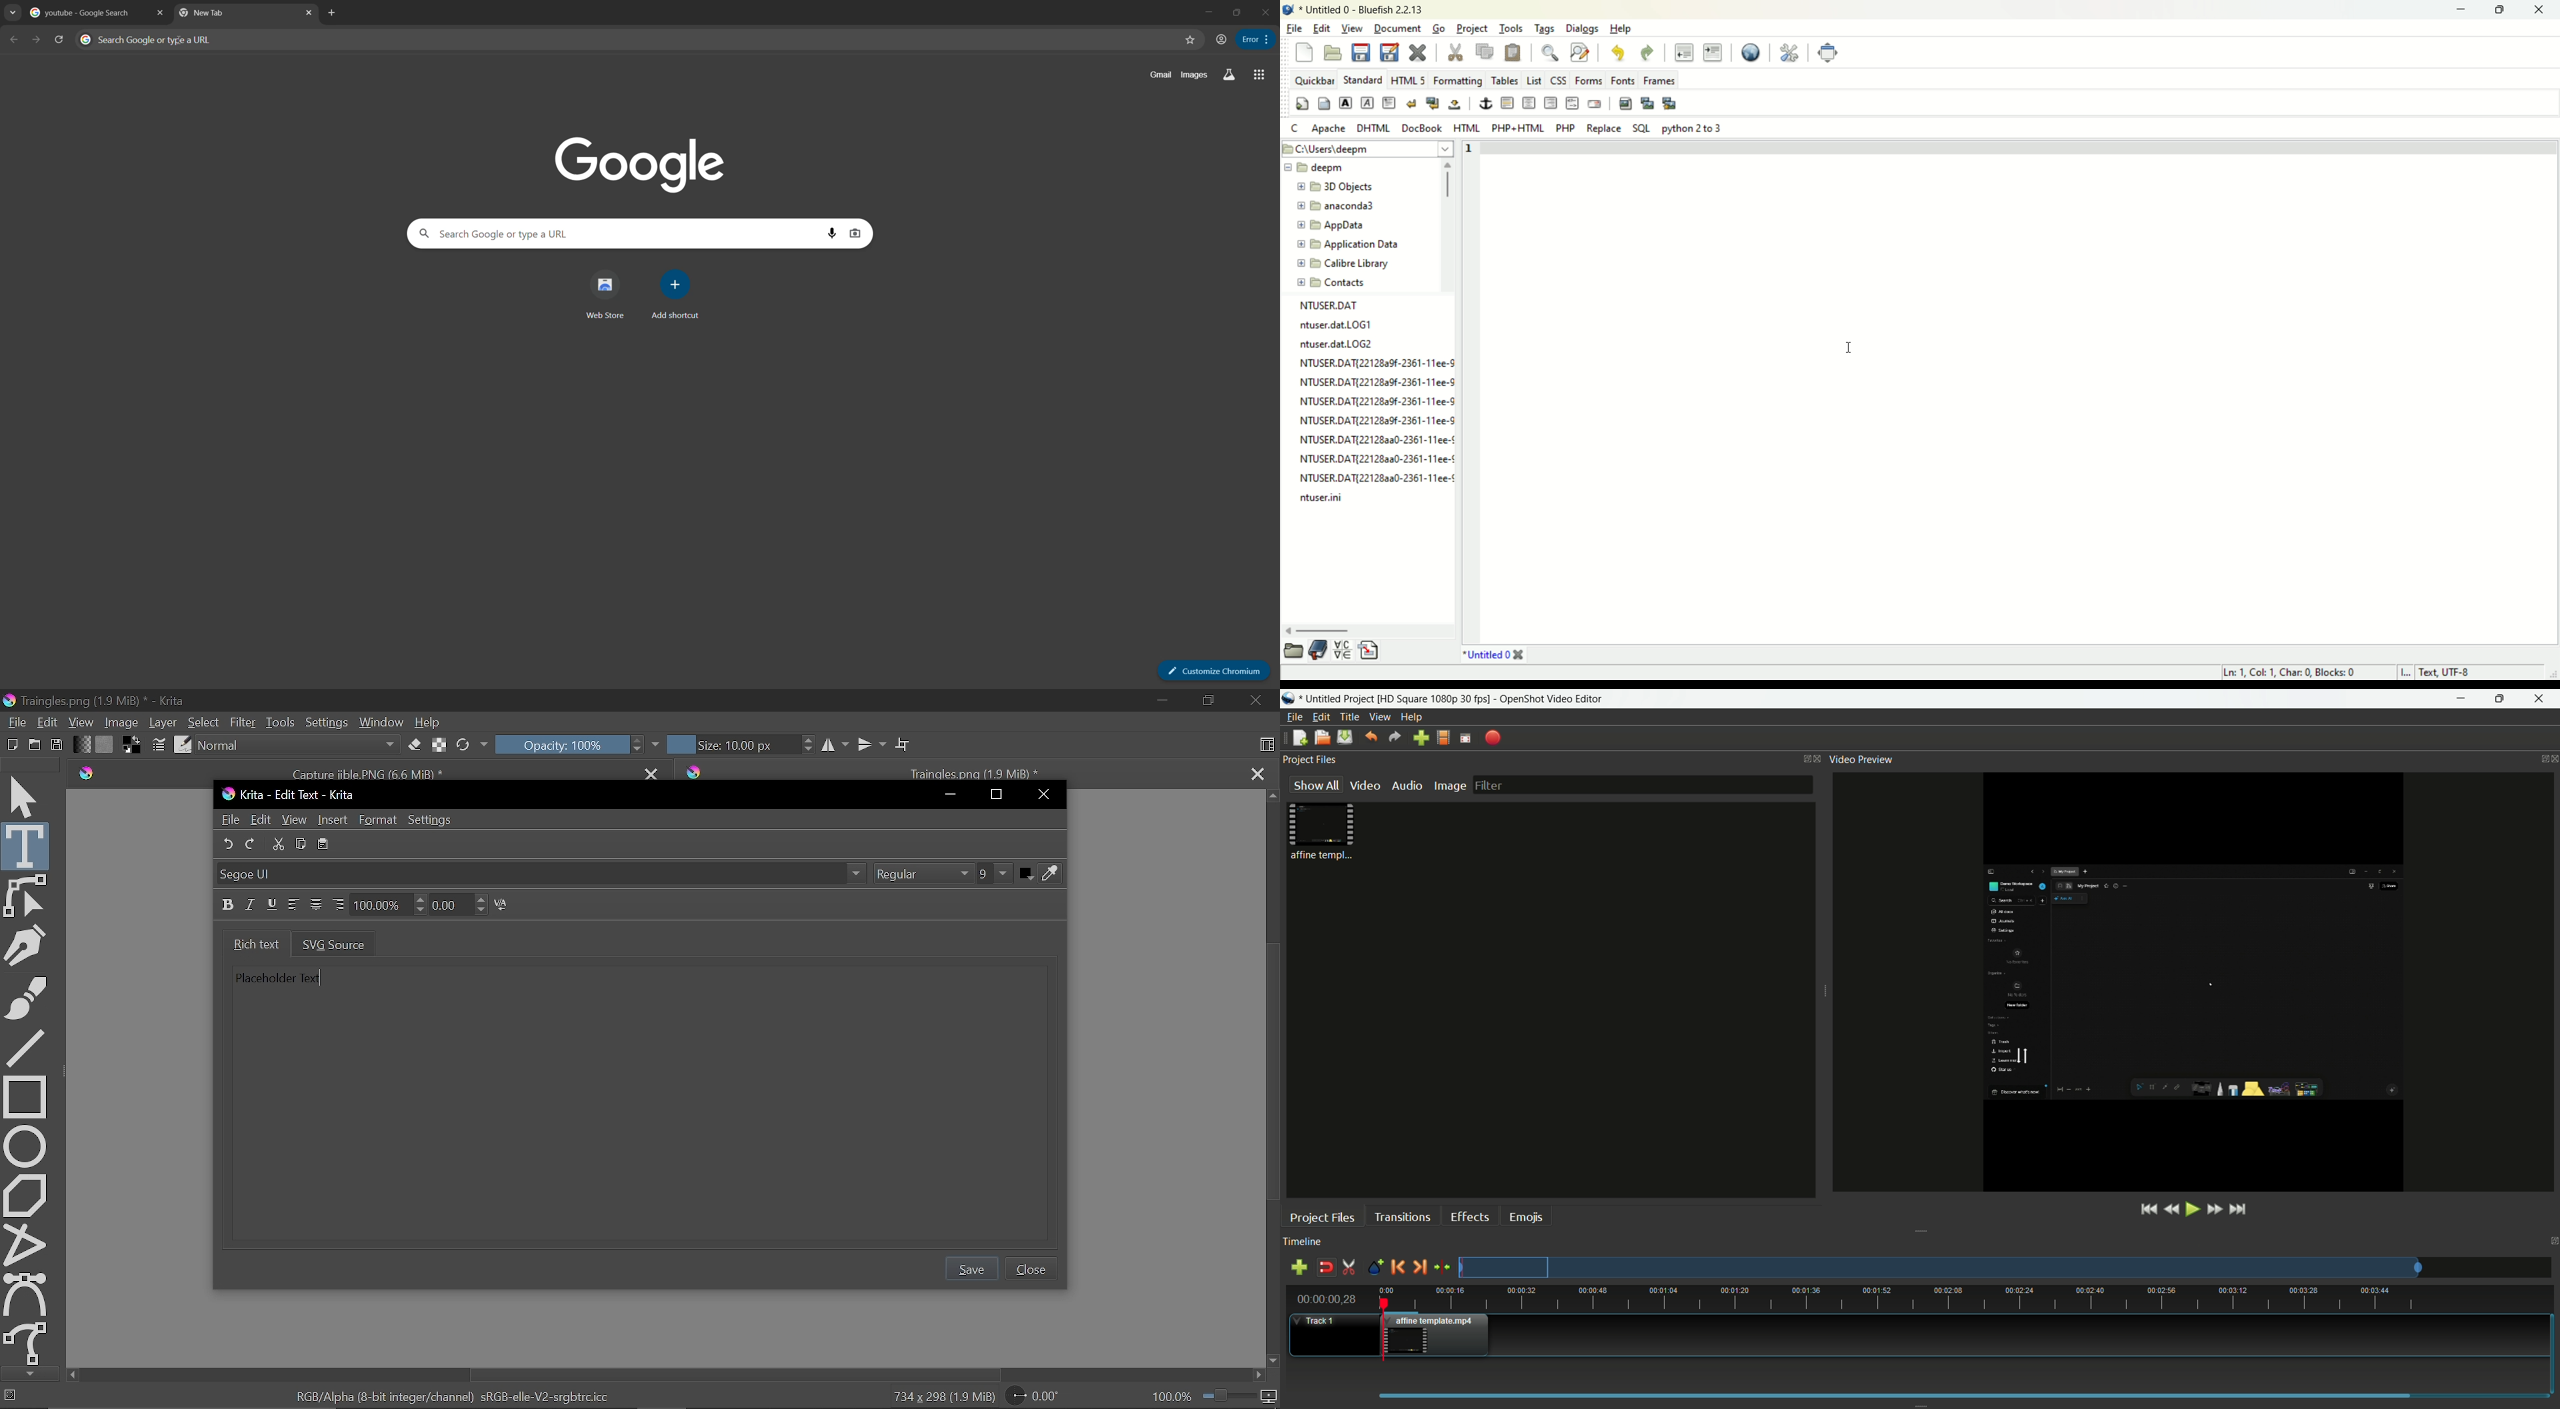 Image resolution: width=2576 pixels, height=1428 pixels. I want to click on Line tool, so click(25, 1049).